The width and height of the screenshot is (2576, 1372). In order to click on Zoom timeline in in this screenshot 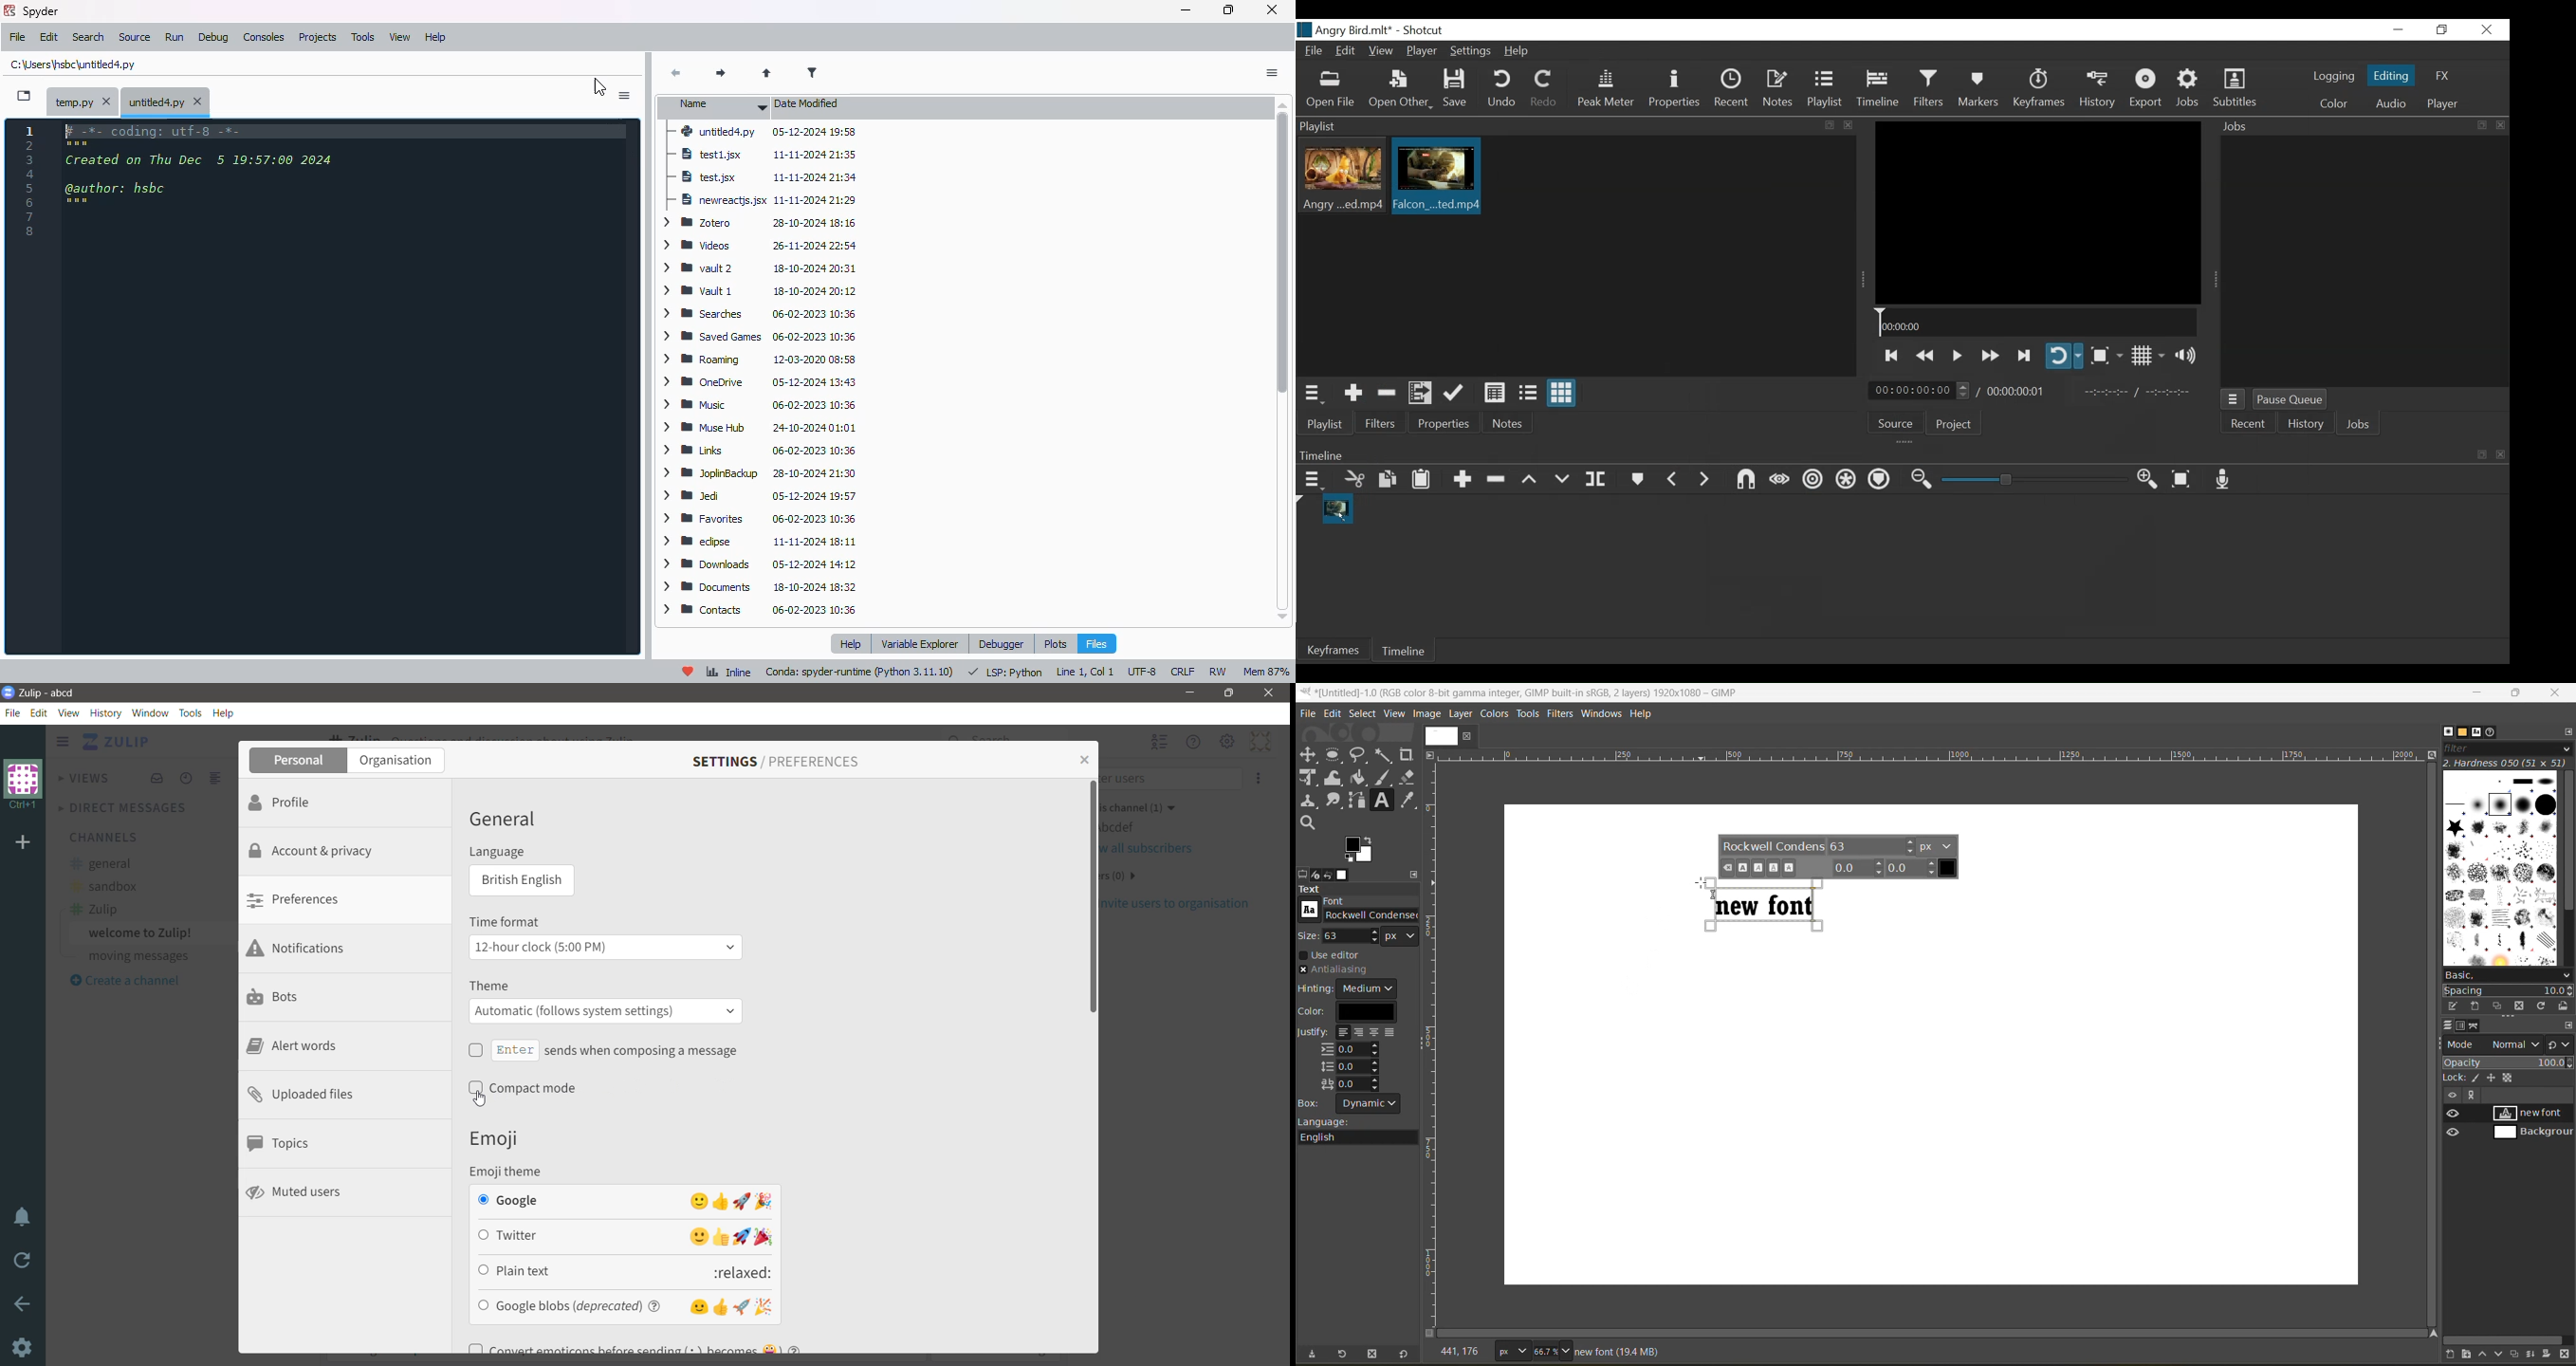, I will do `click(2151, 480)`.